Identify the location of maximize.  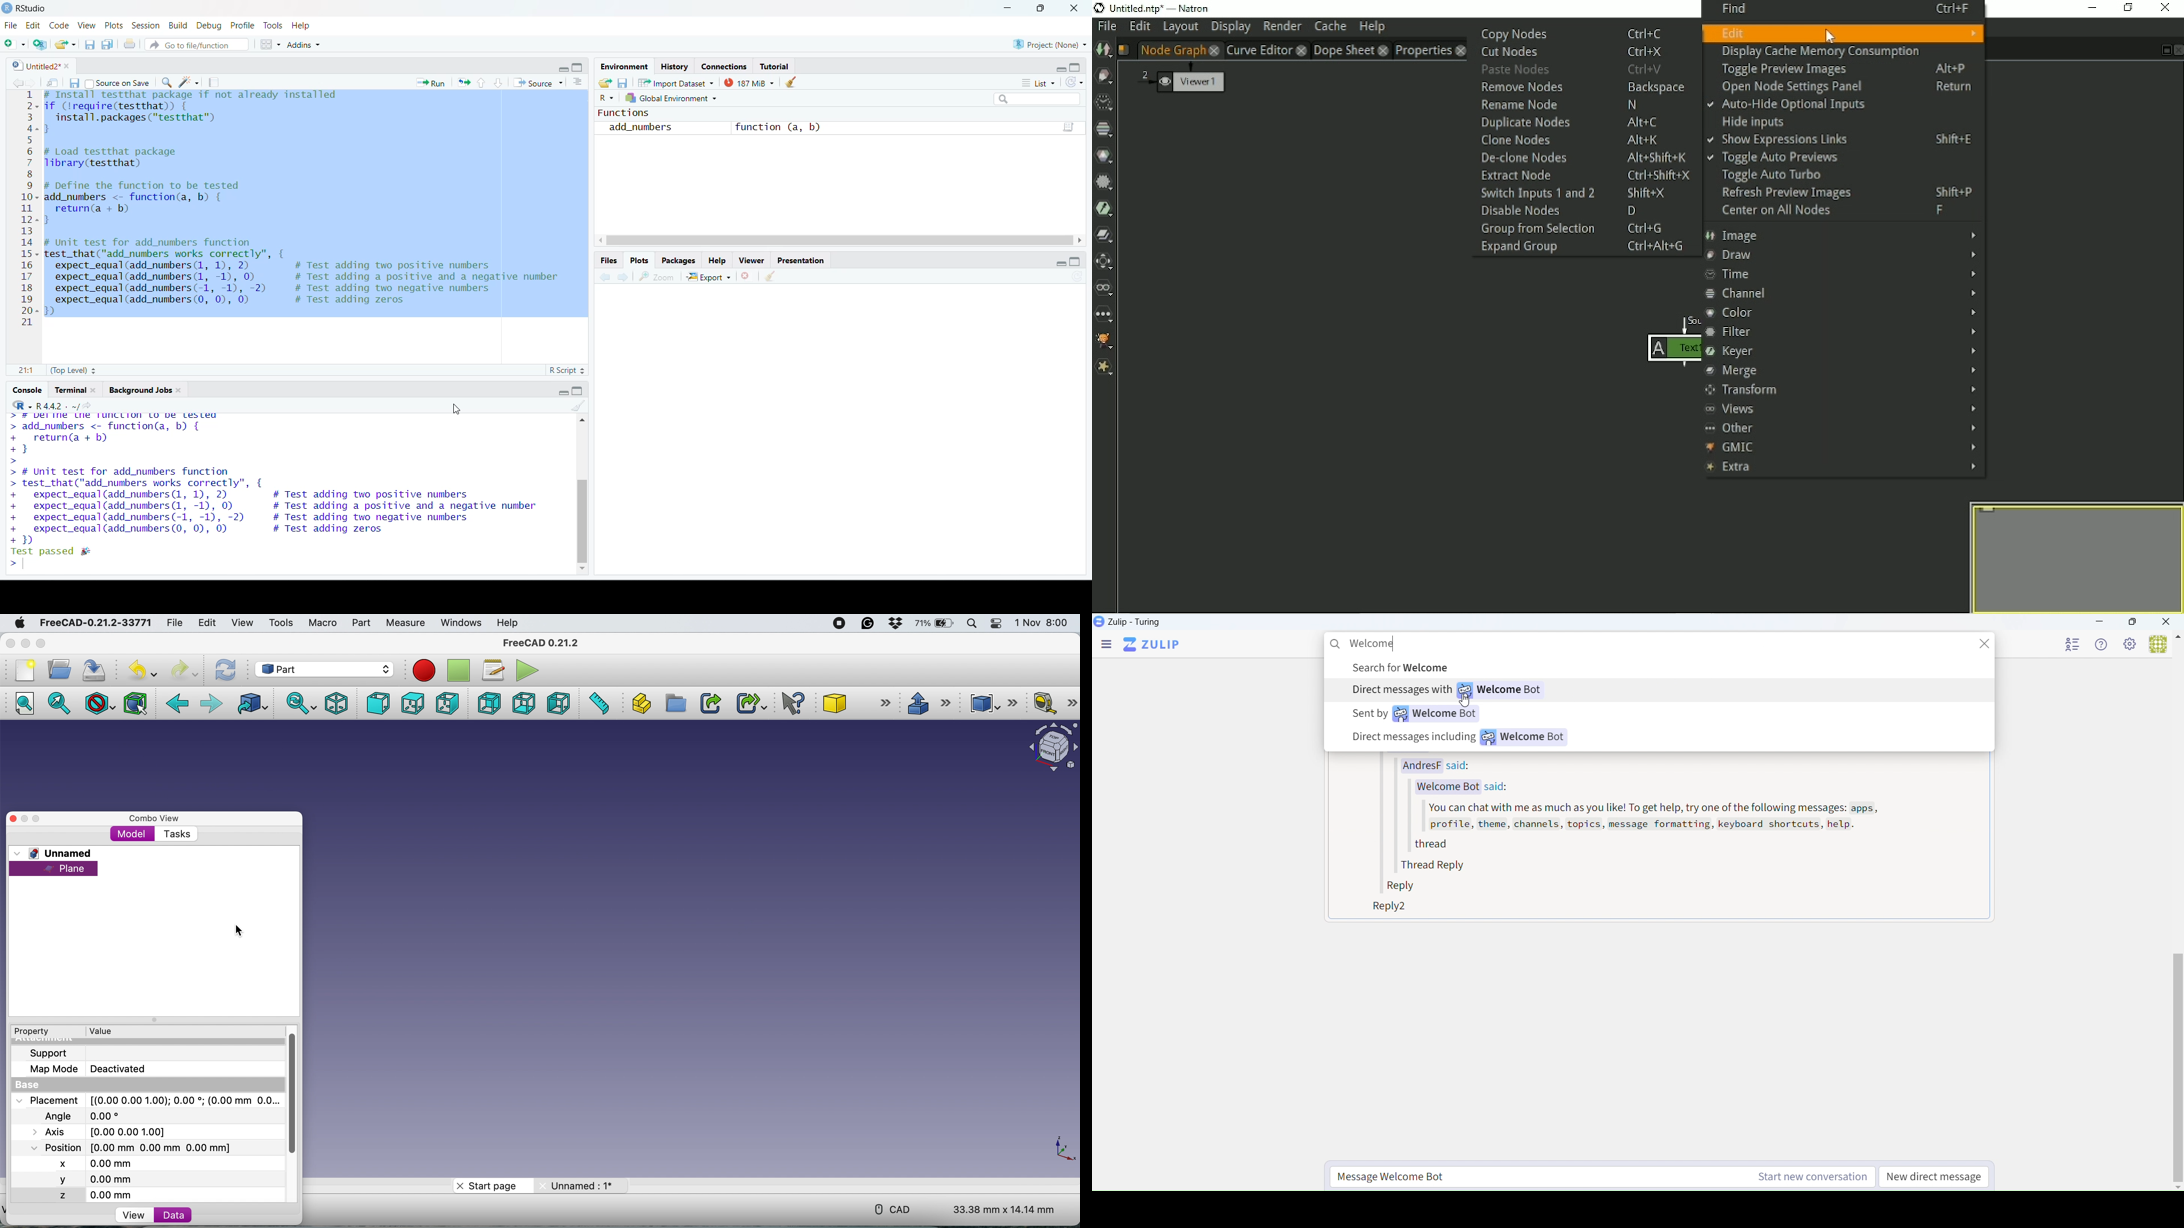
(1043, 9).